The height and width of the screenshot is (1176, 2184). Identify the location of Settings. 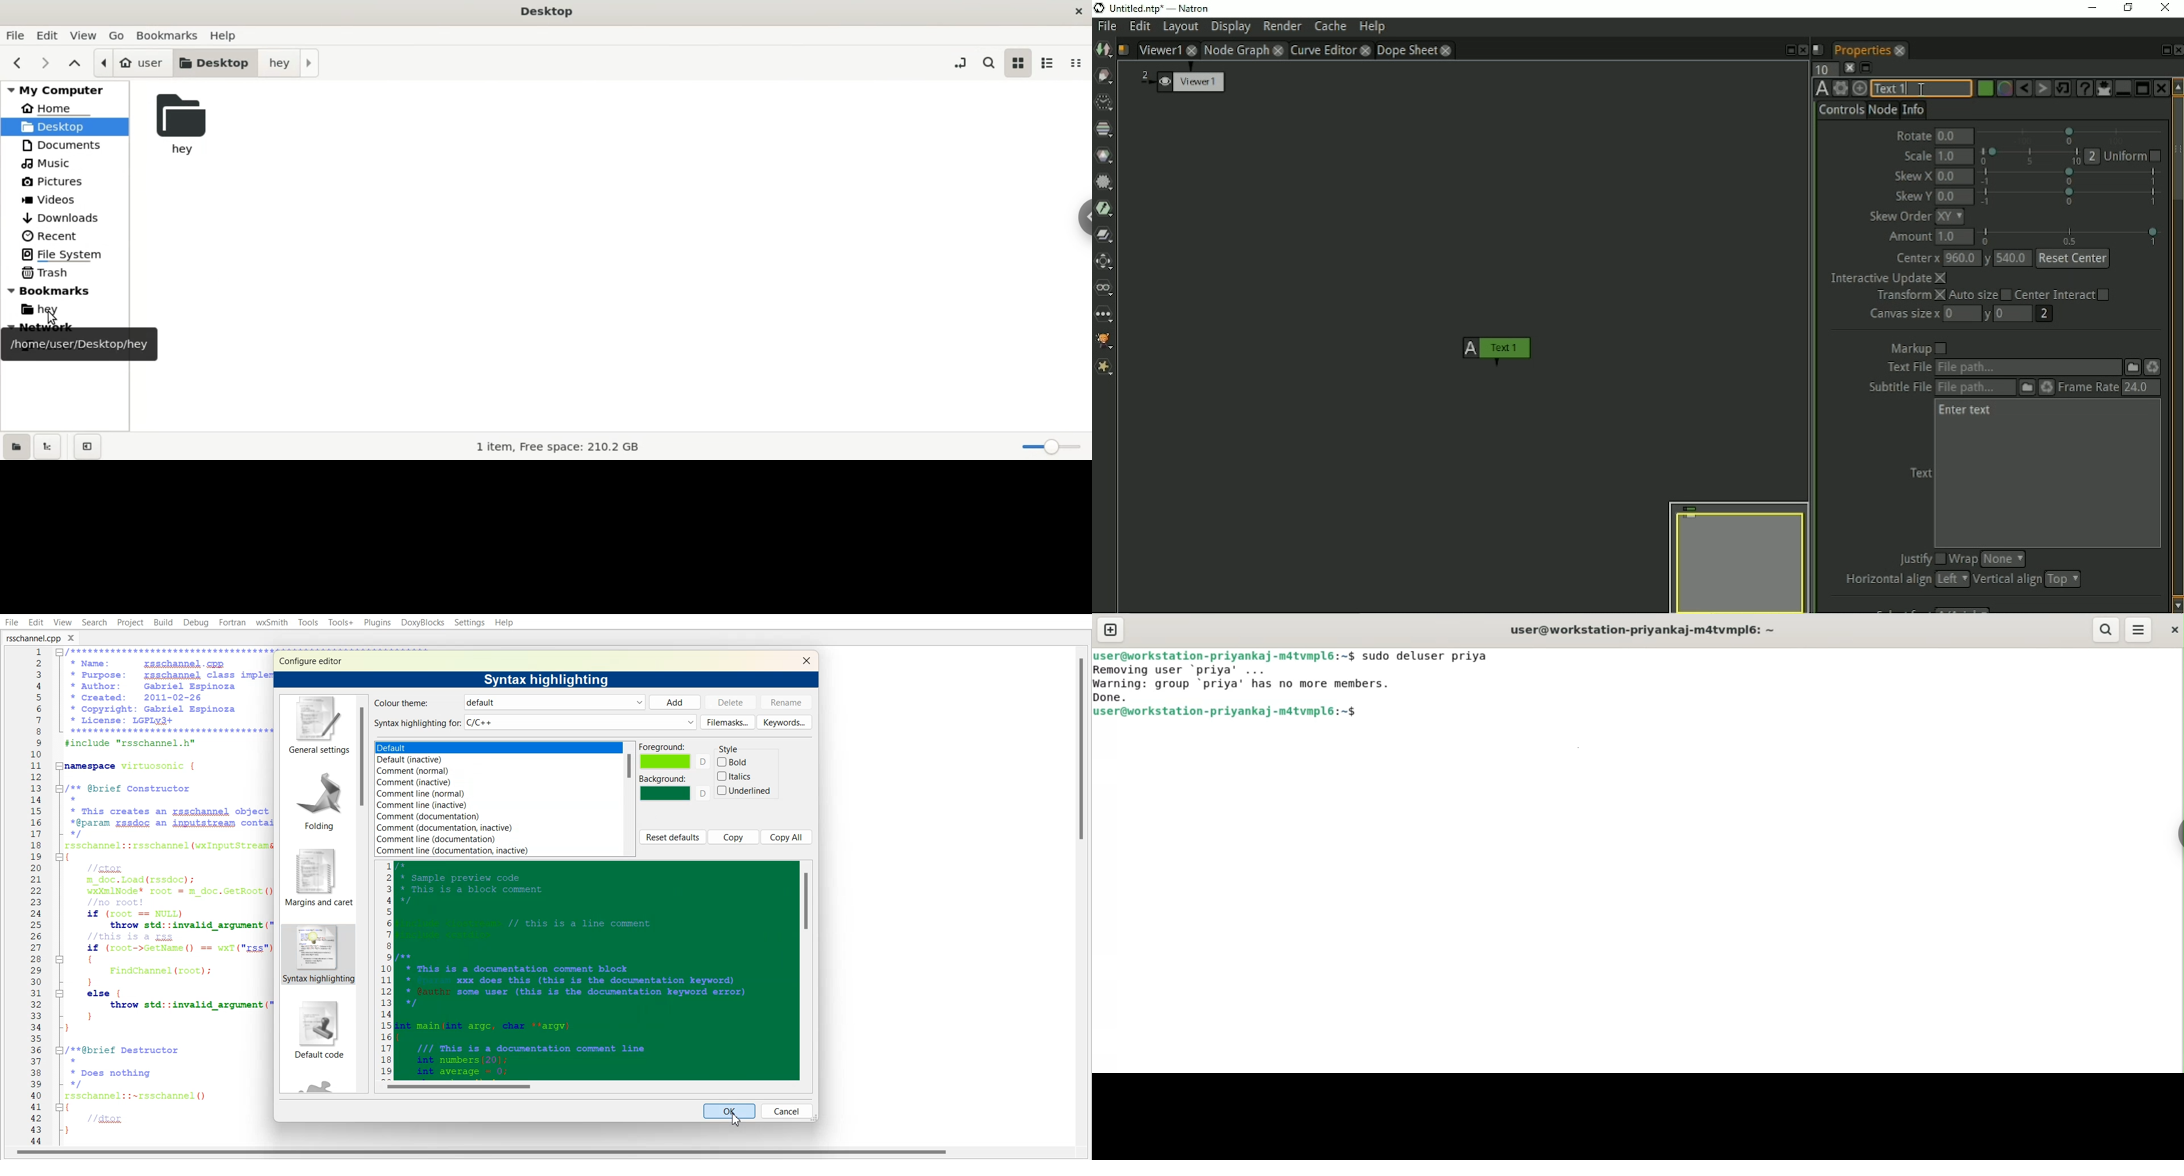
(470, 622).